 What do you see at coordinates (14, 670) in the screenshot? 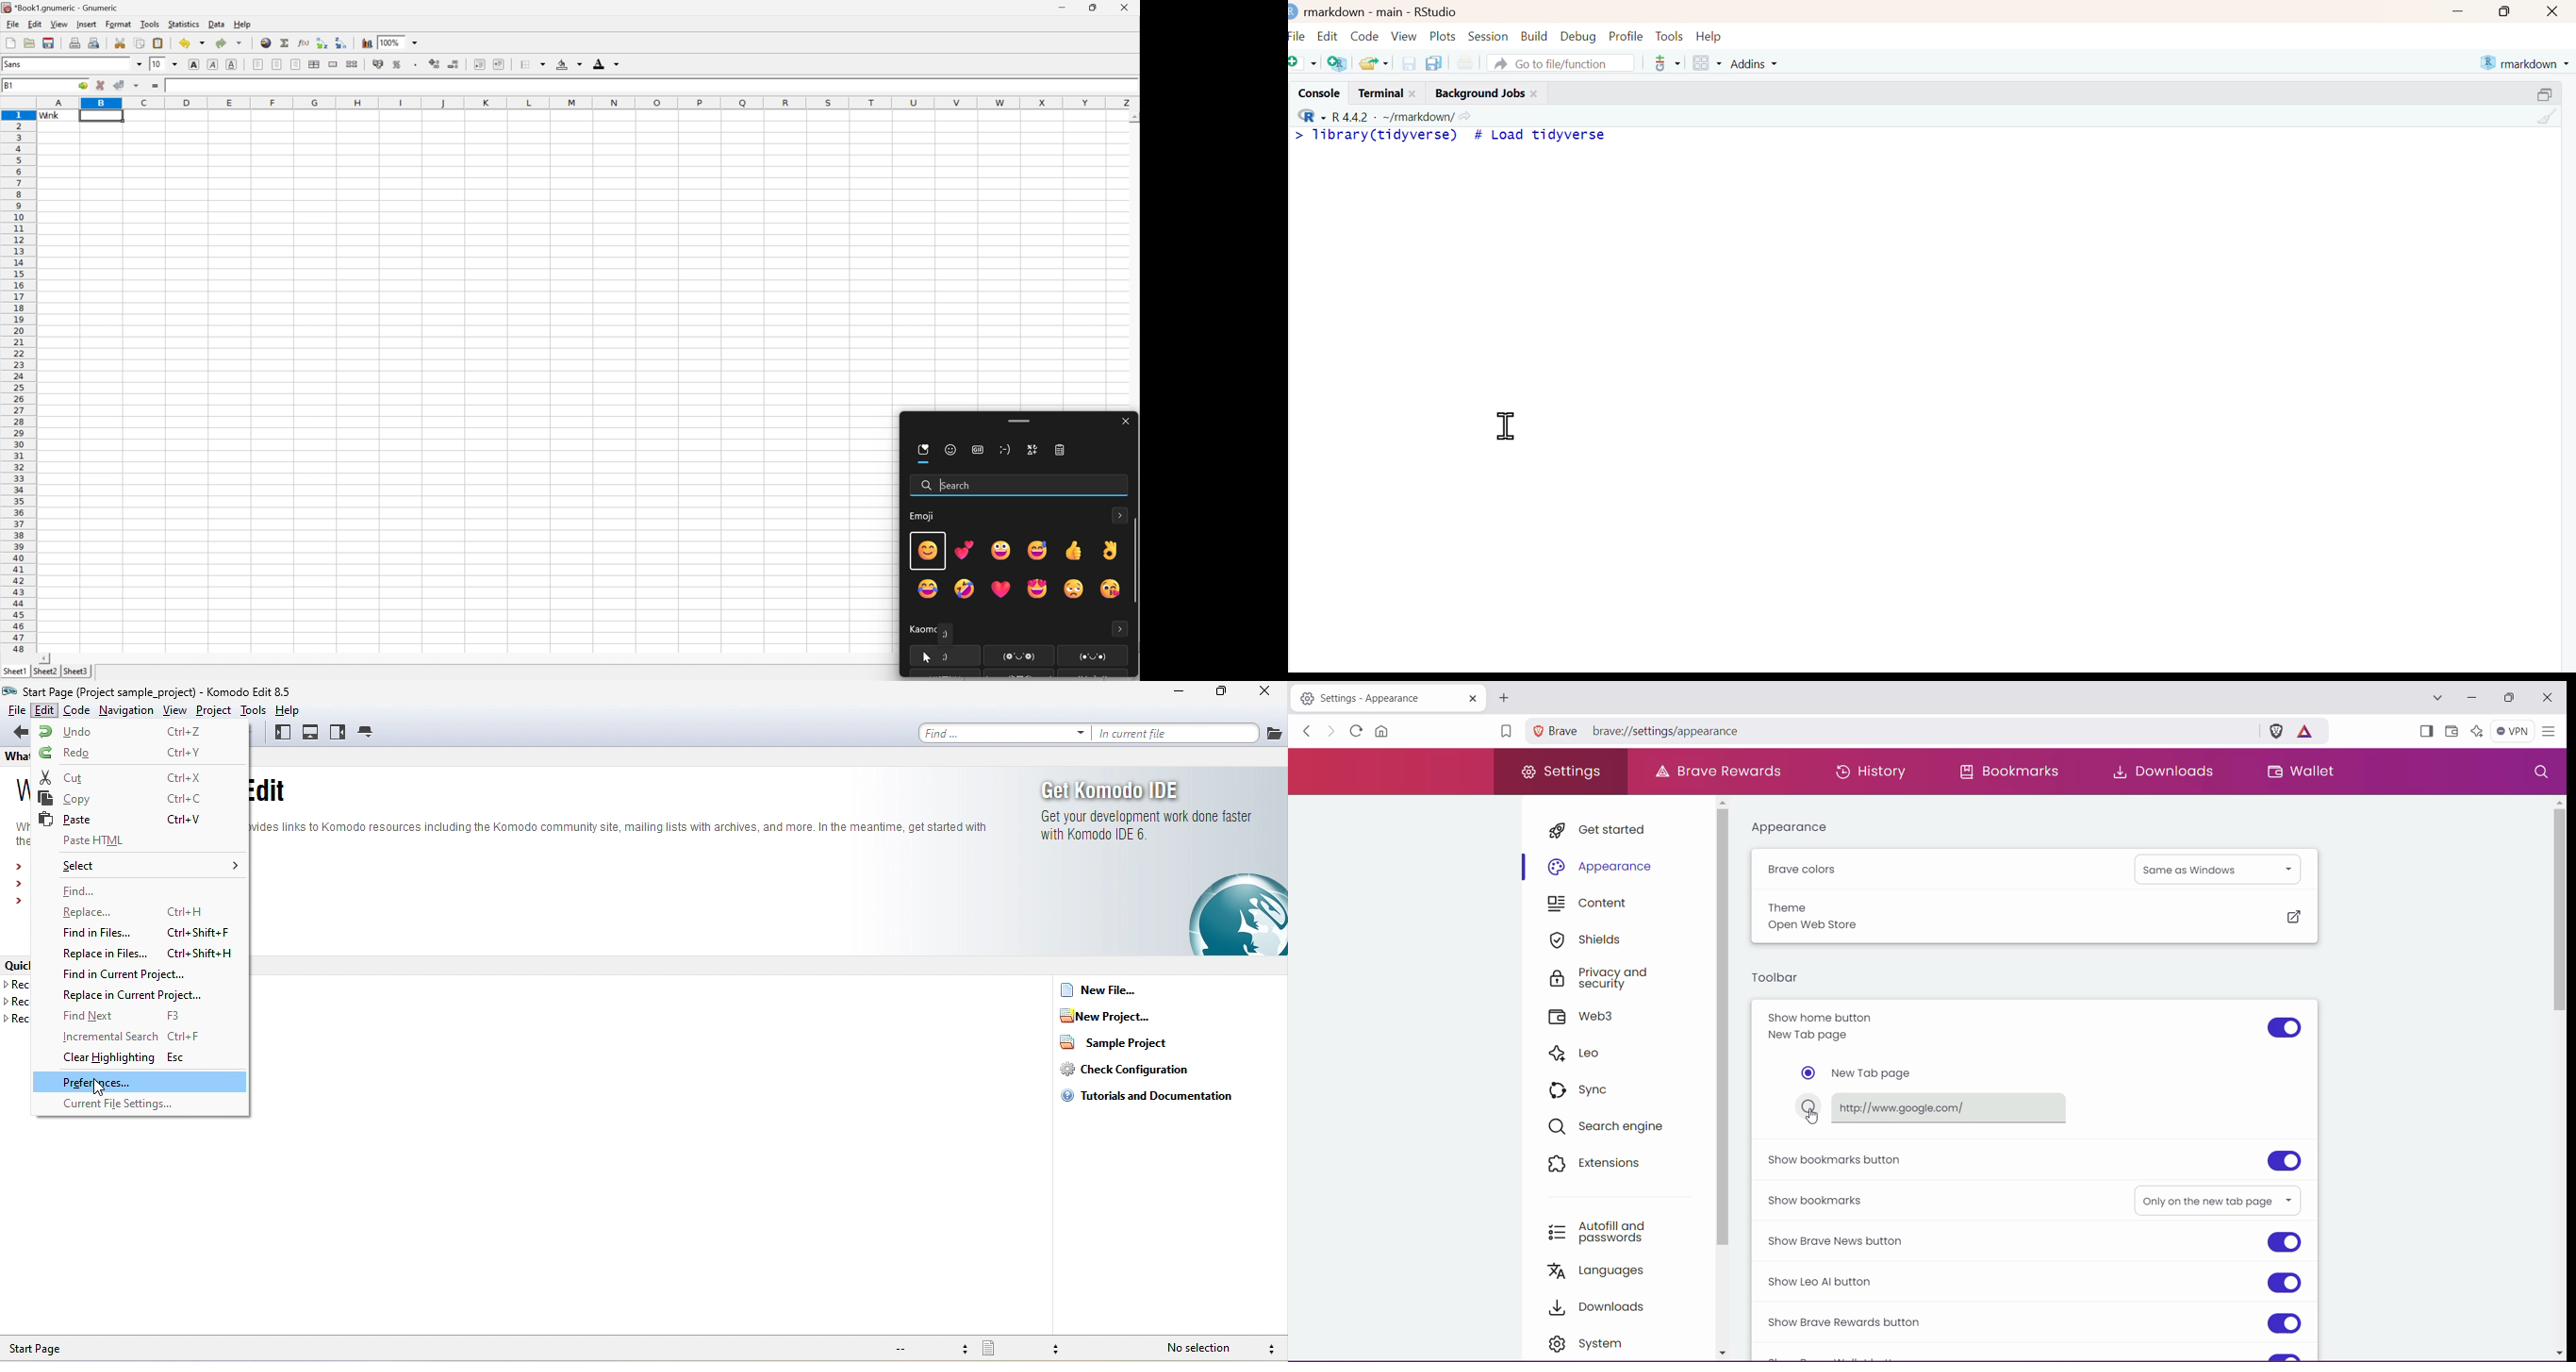
I see `sheet1` at bounding box center [14, 670].